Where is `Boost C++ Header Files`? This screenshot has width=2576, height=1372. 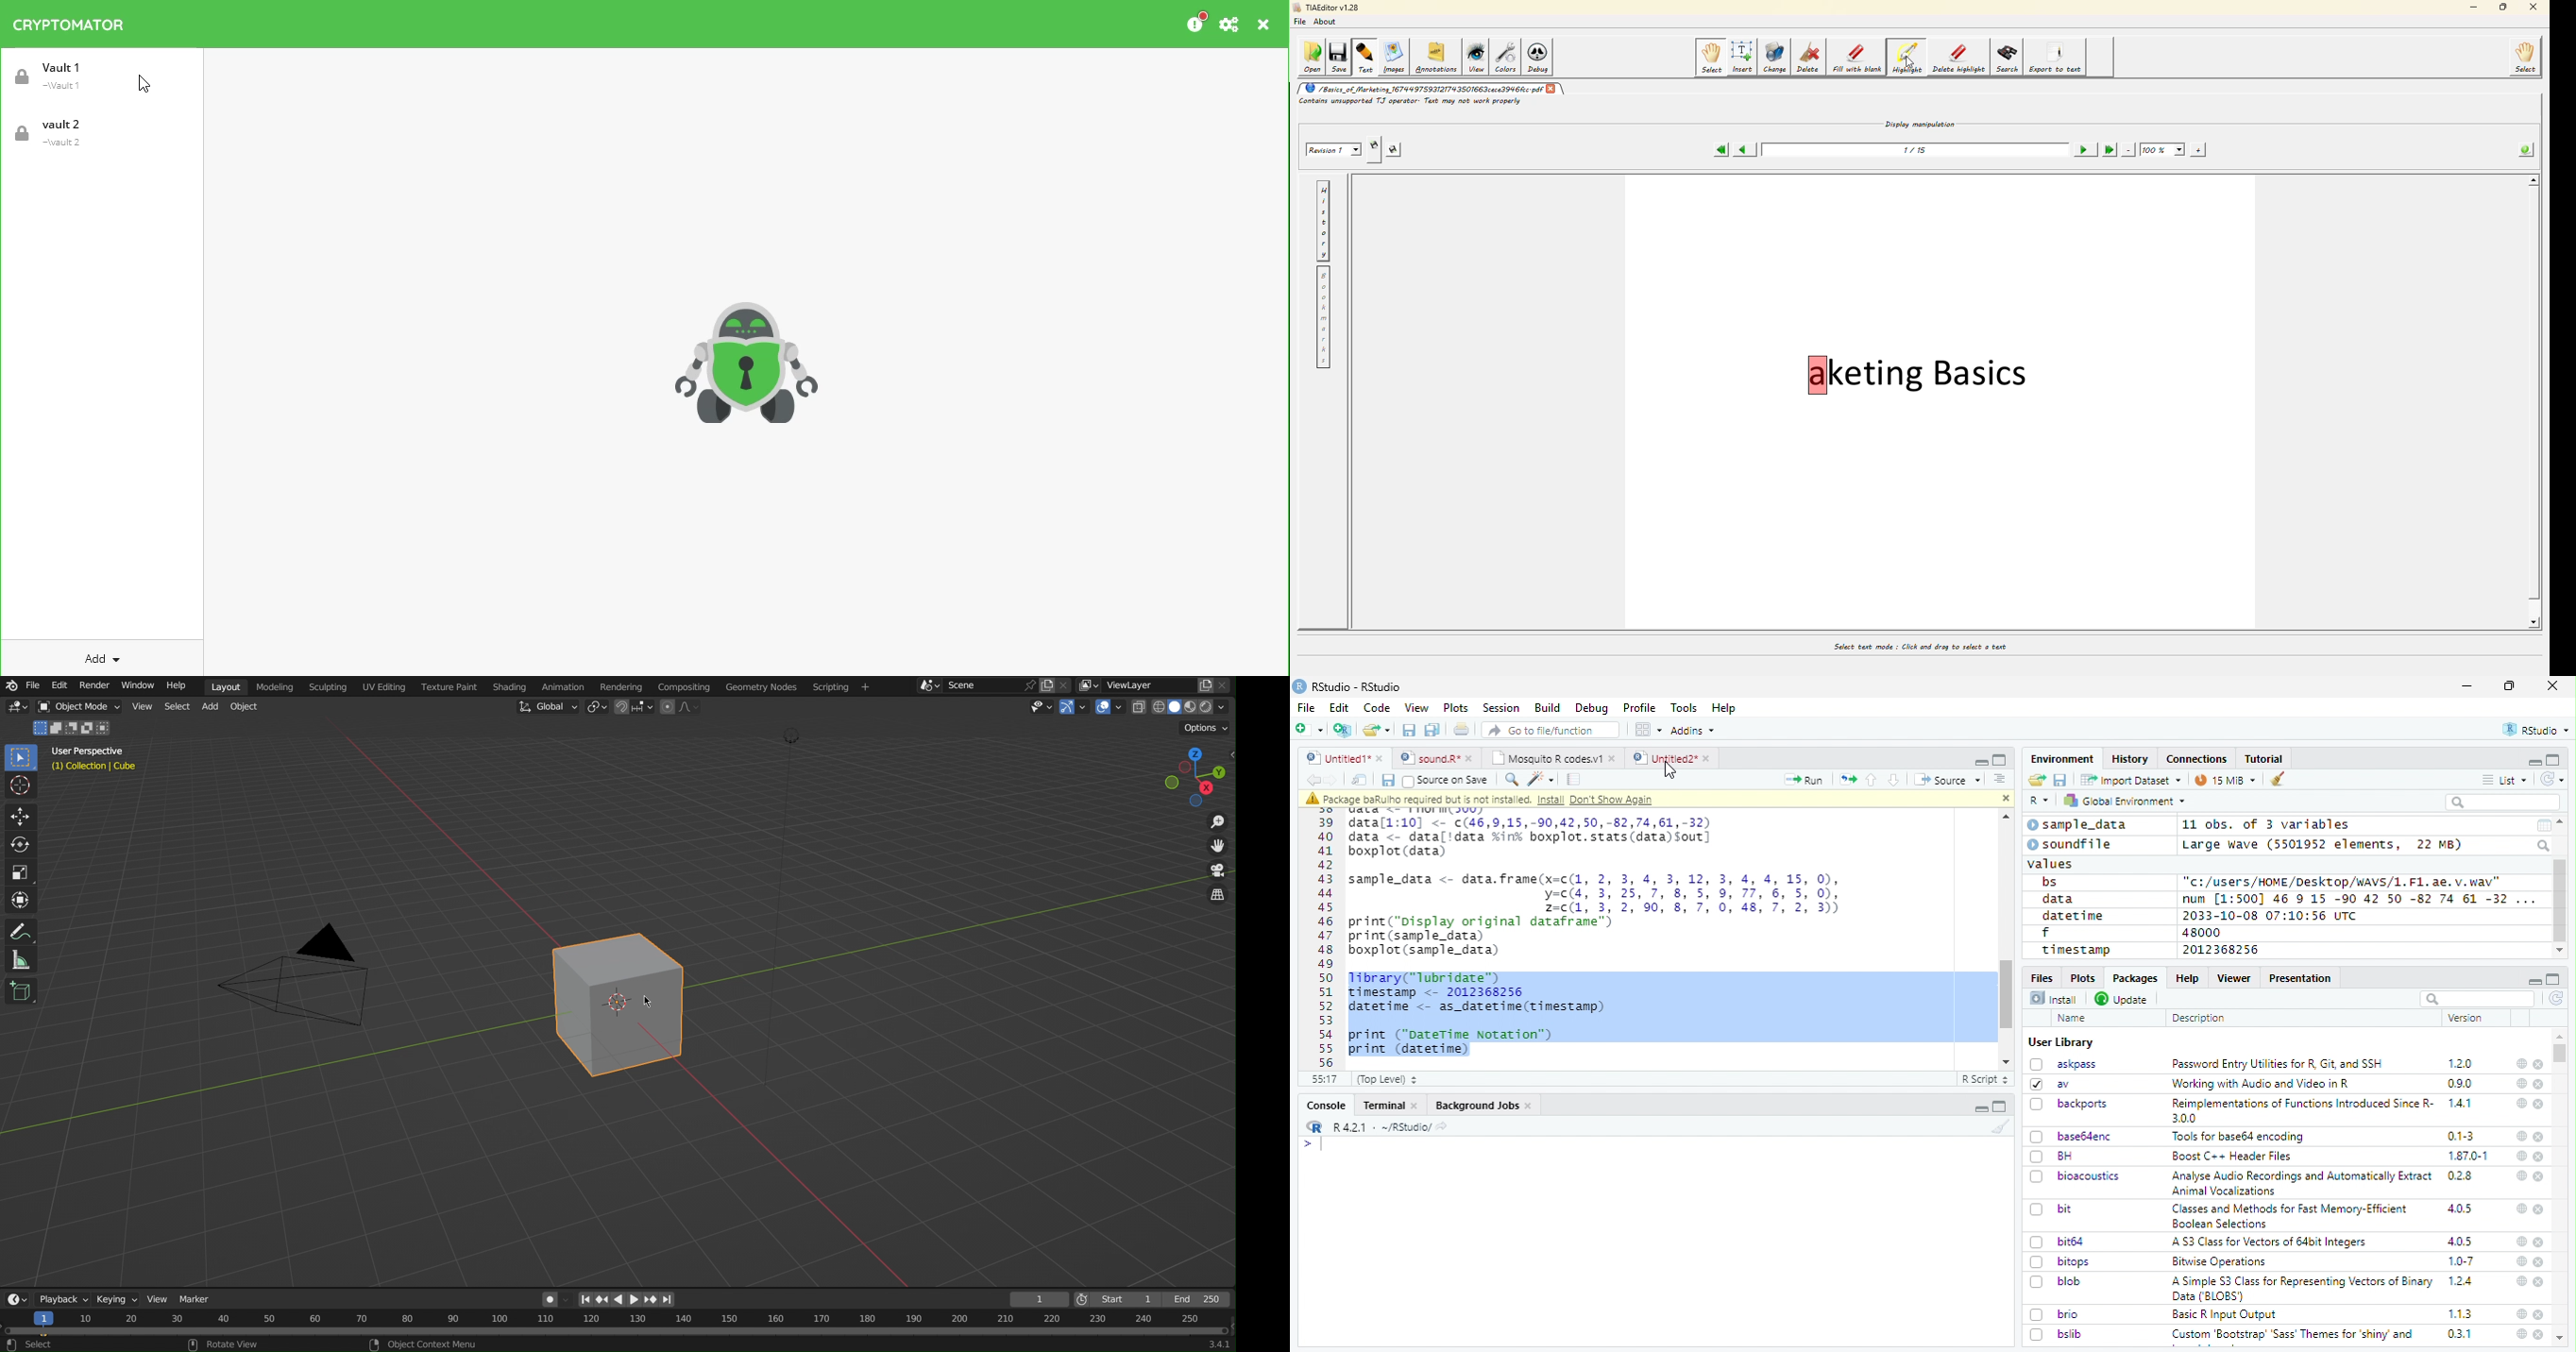
Boost C++ Header Files is located at coordinates (2230, 1157).